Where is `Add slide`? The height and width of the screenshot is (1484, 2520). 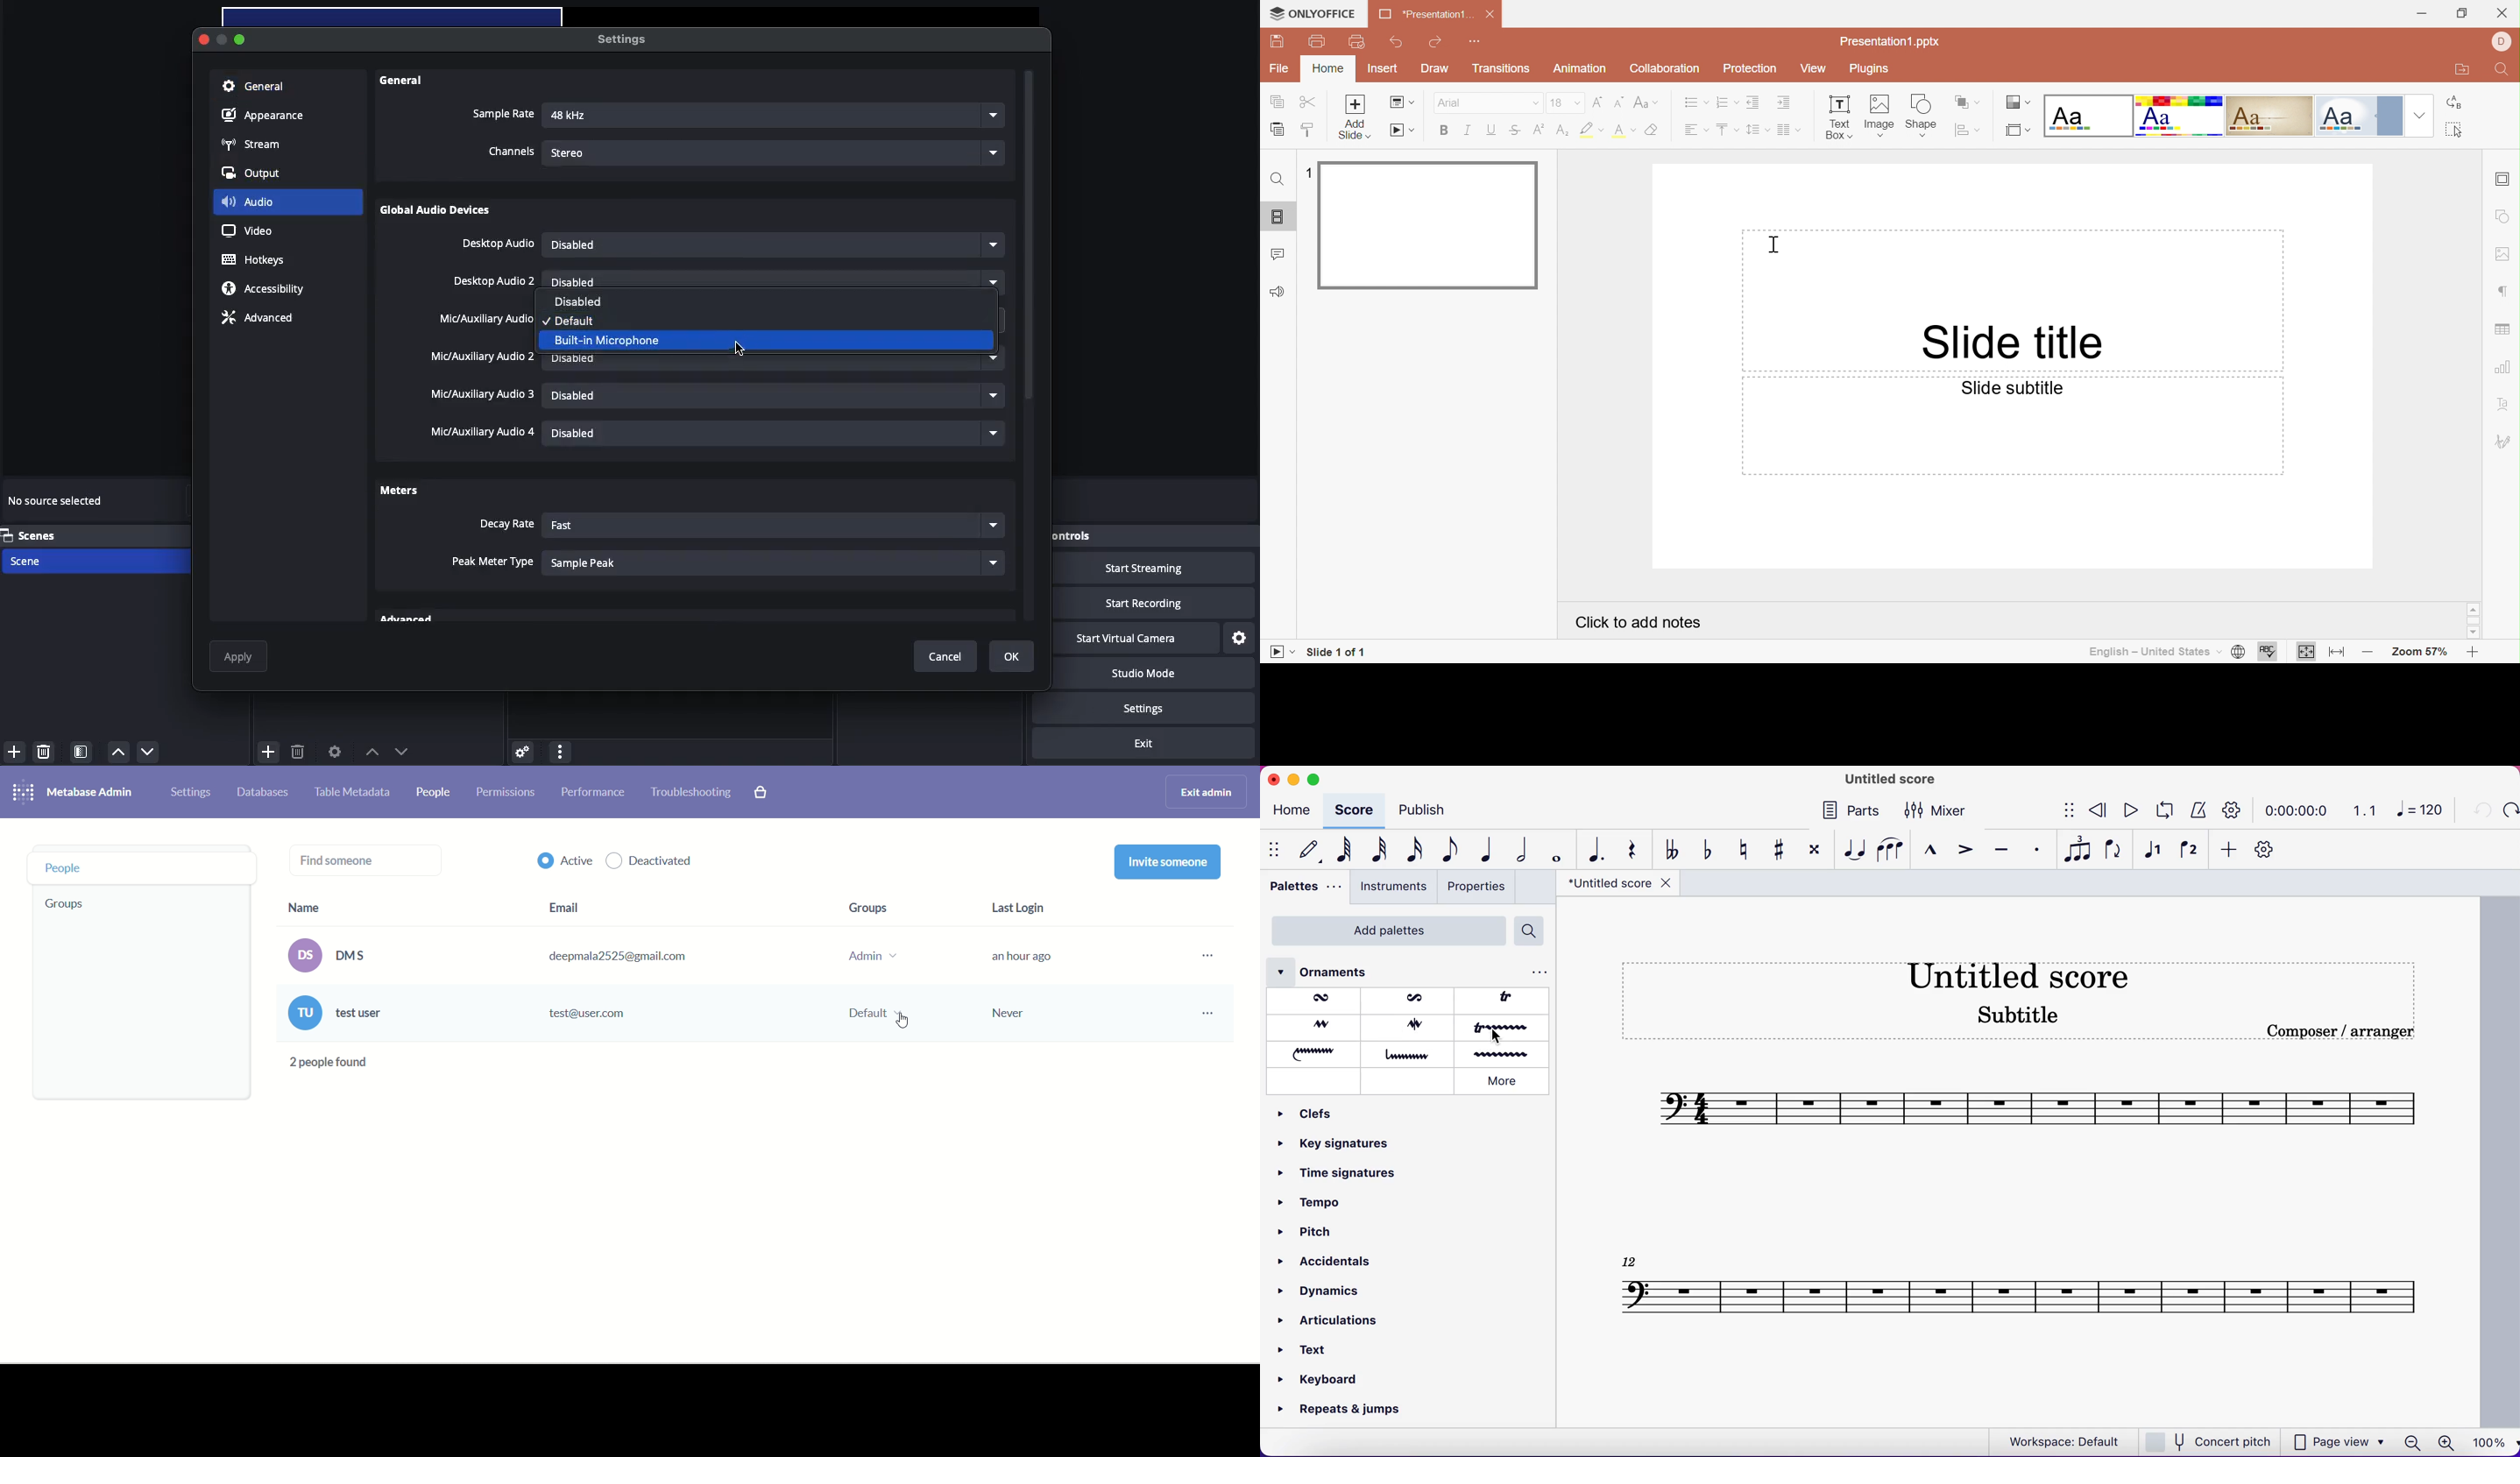 Add slide is located at coordinates (1355, 117).